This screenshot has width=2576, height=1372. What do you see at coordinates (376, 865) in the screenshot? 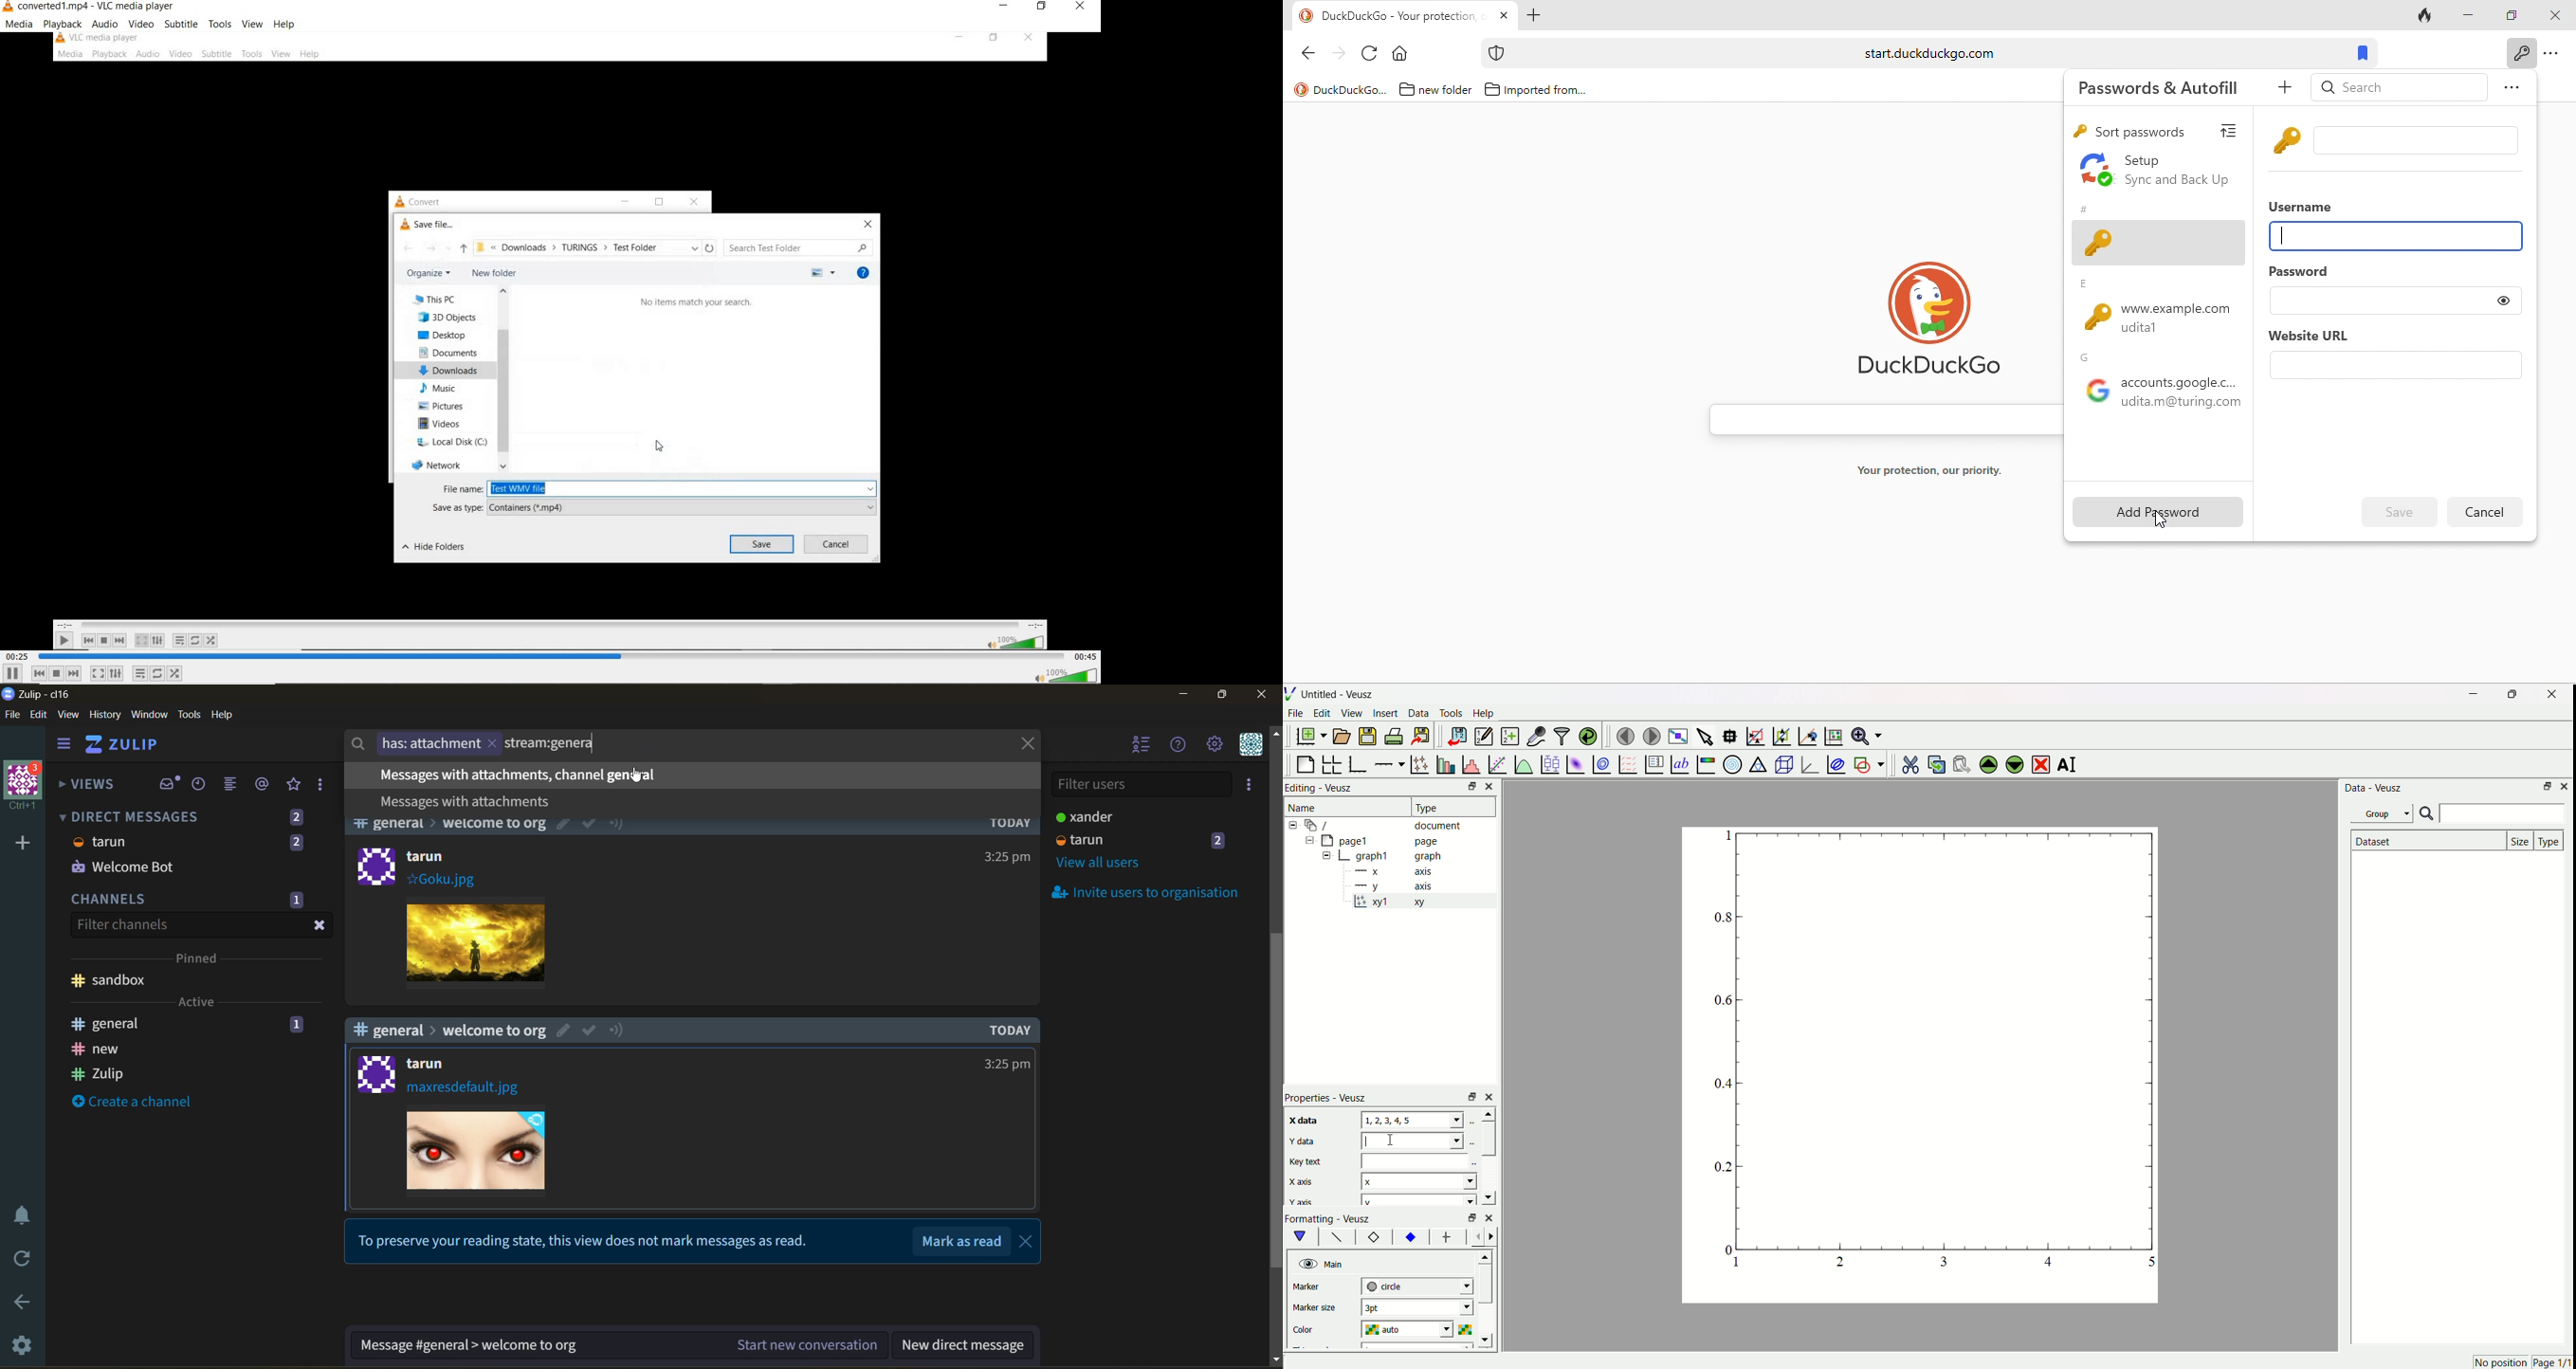
I see `logo` at bounding box center [376, 865].